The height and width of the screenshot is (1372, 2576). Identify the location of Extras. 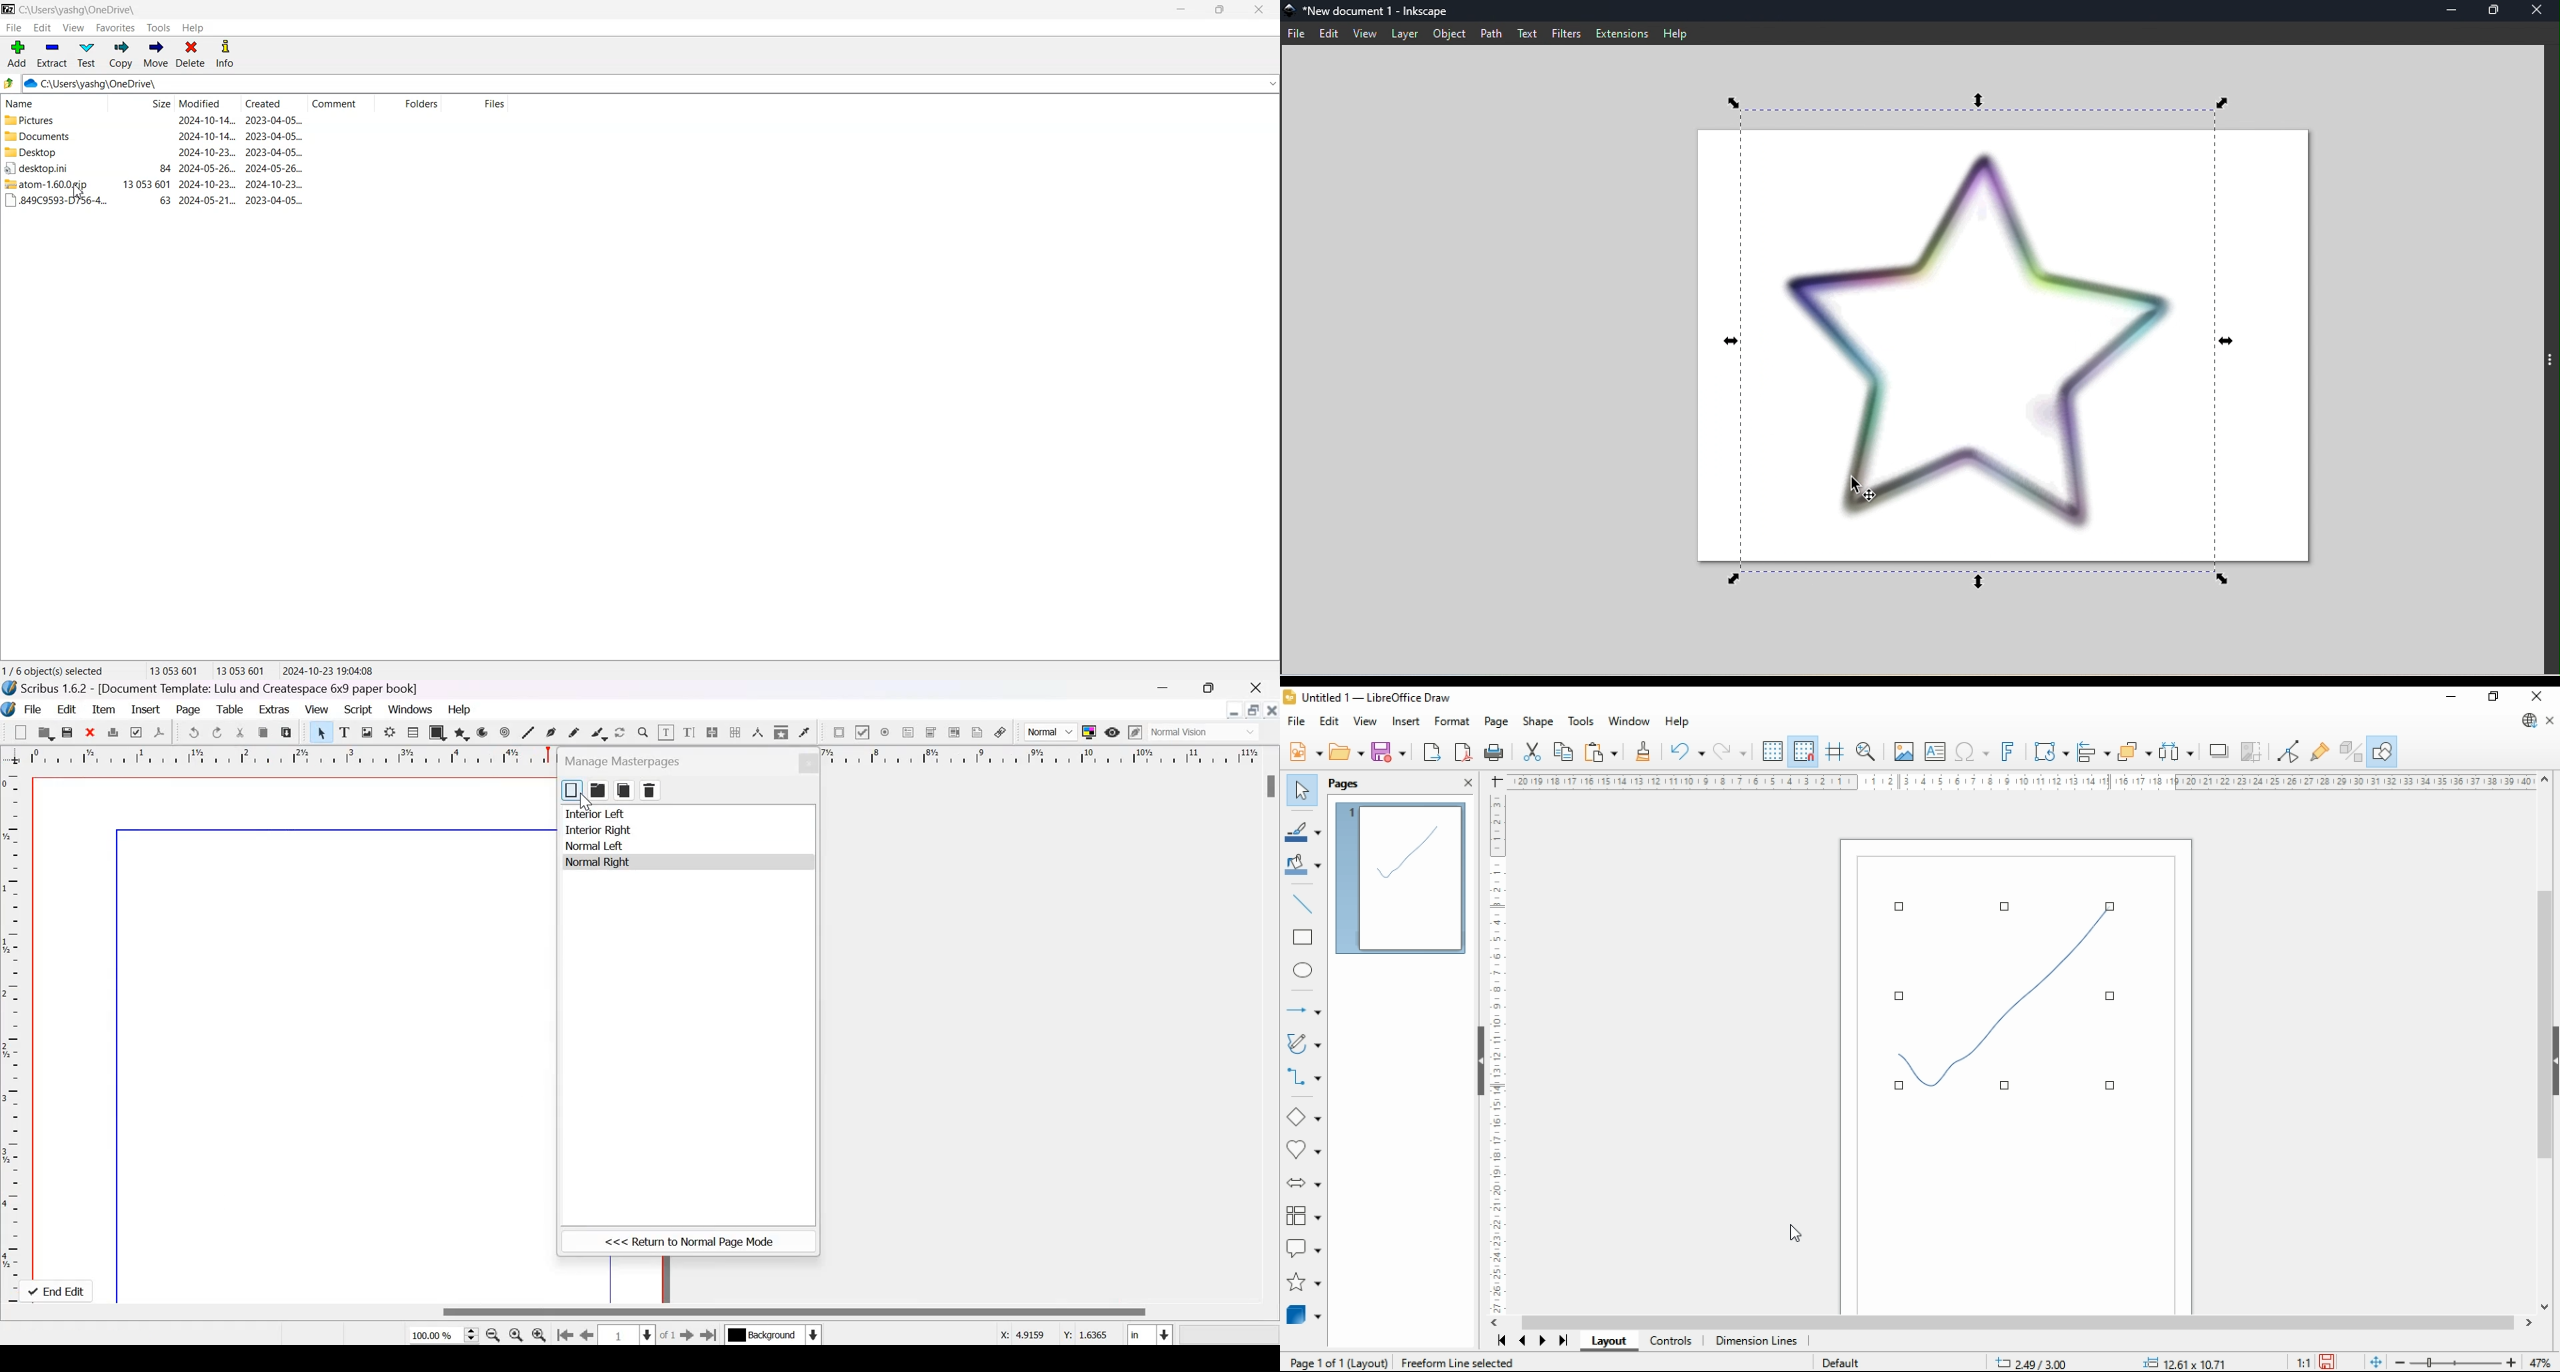
(273, 709).